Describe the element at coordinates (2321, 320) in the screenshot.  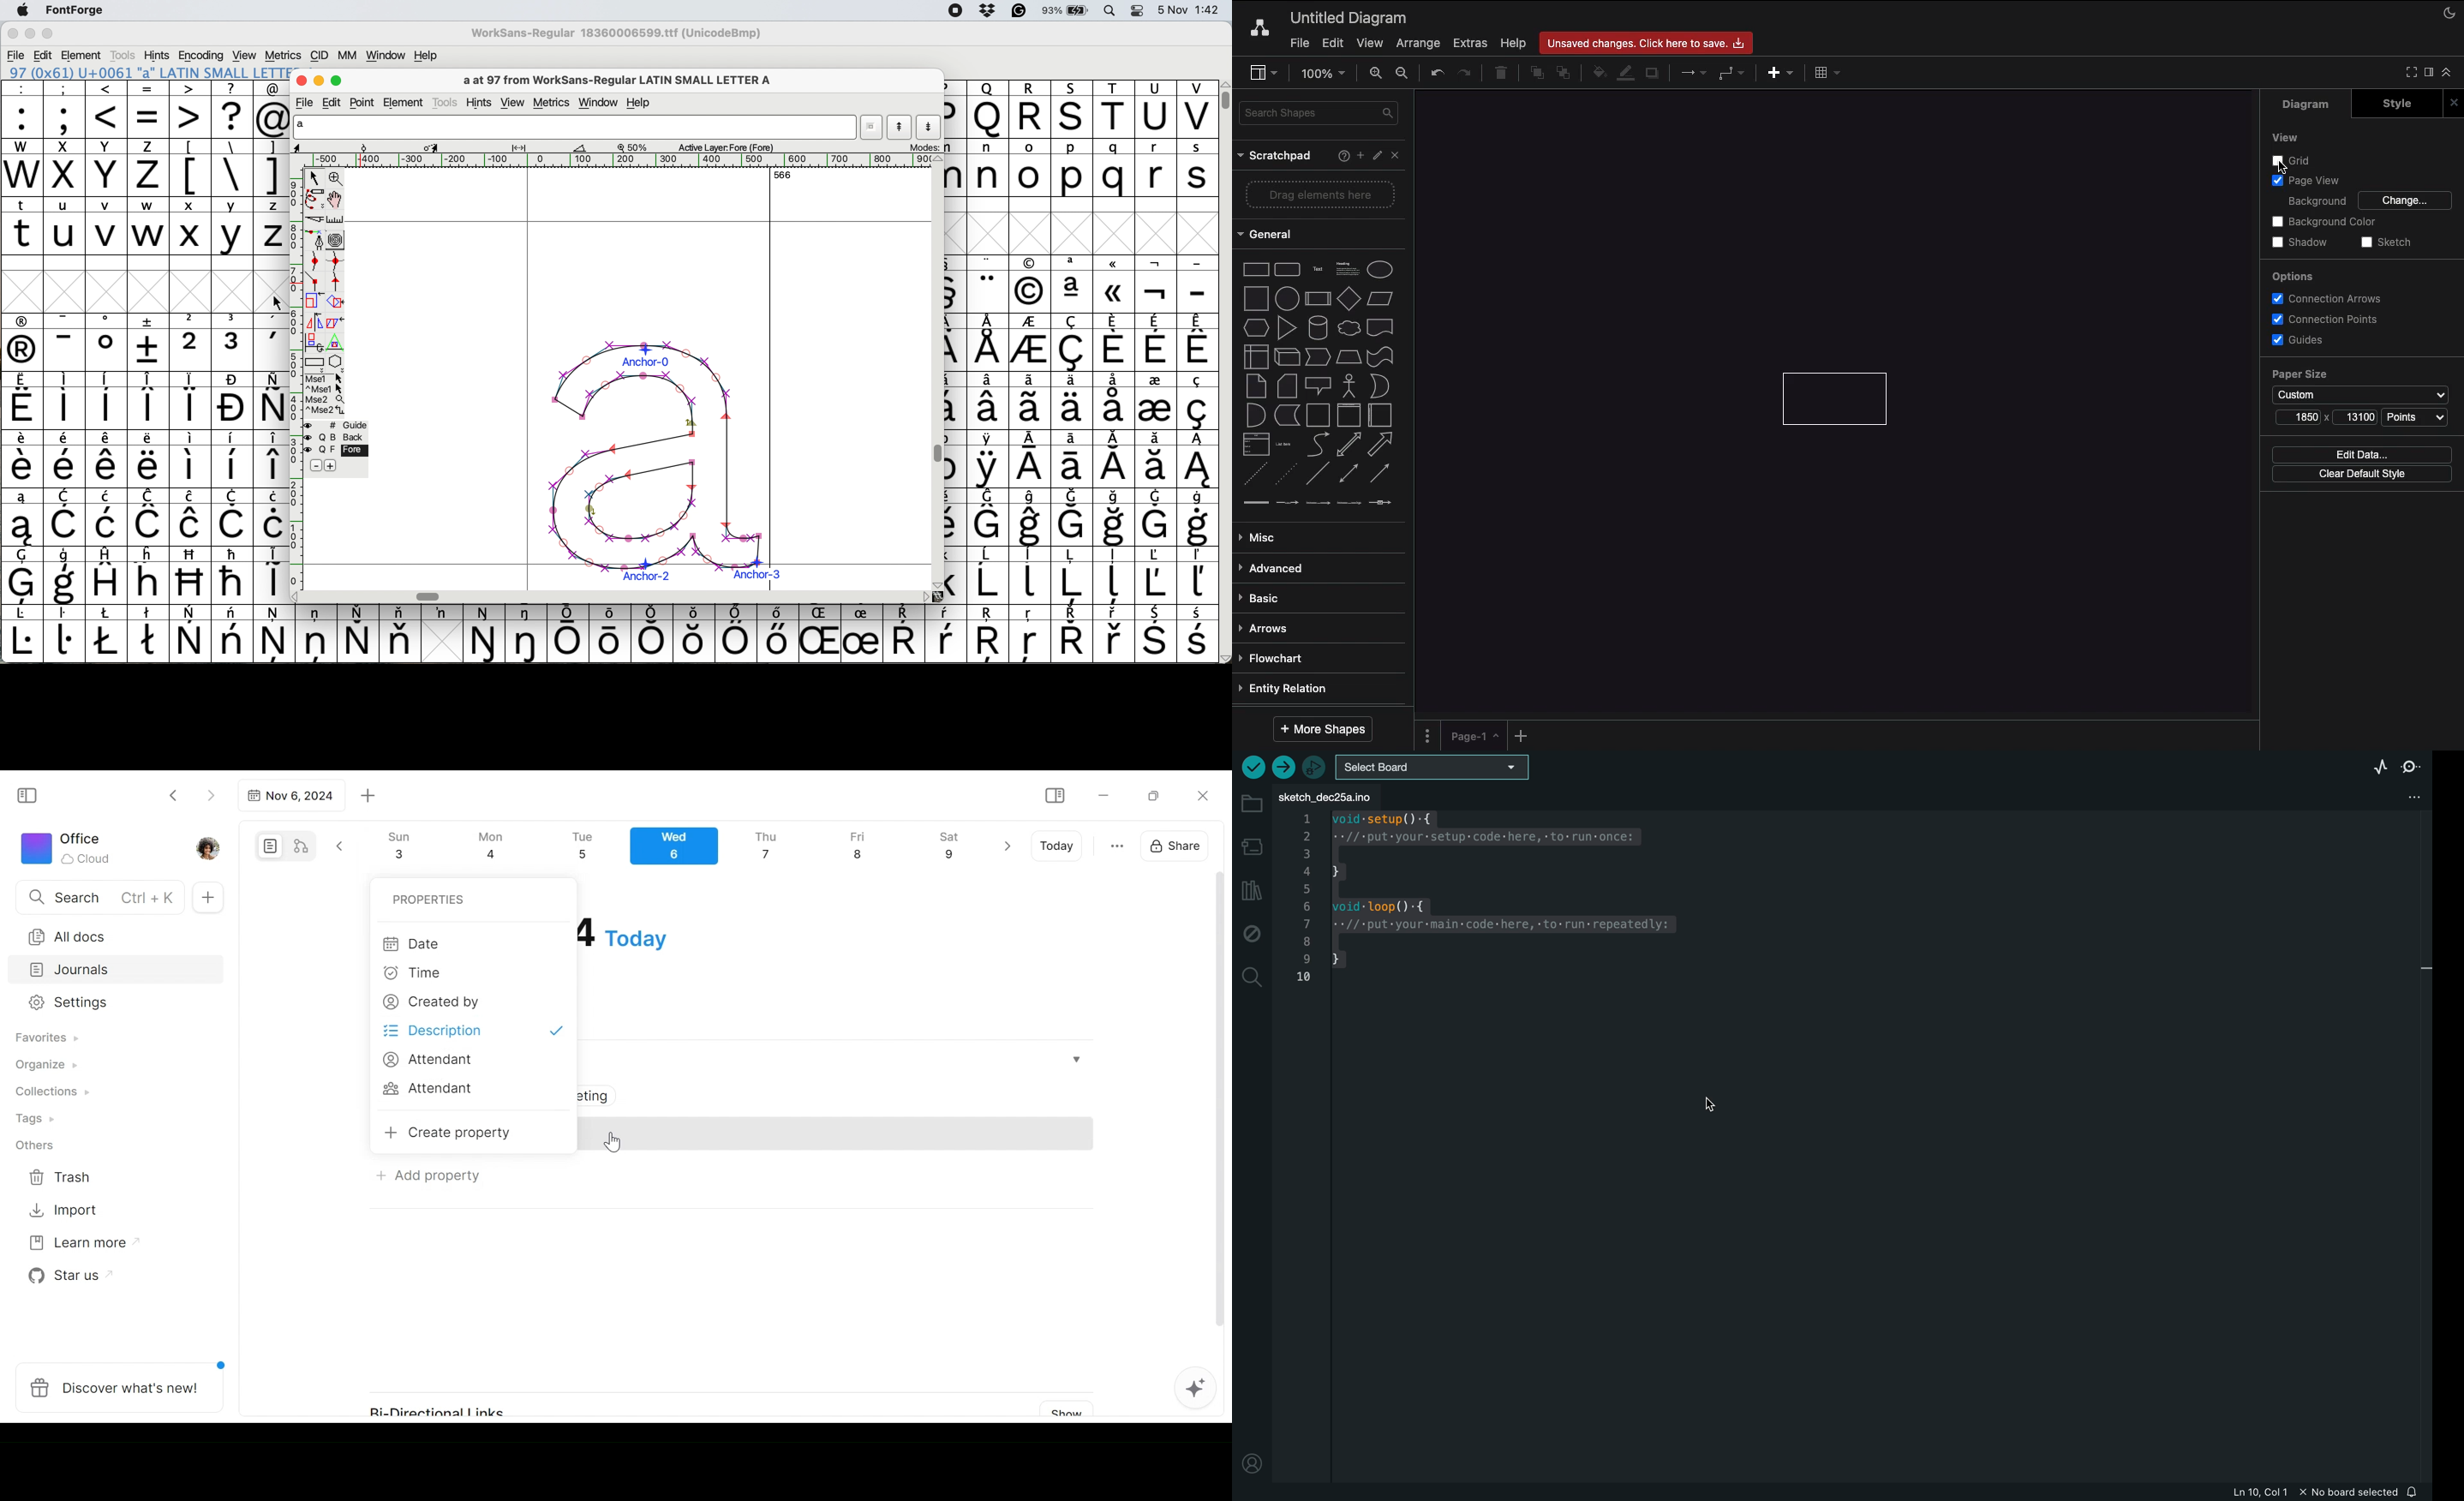
I see `Connection points` at that location.